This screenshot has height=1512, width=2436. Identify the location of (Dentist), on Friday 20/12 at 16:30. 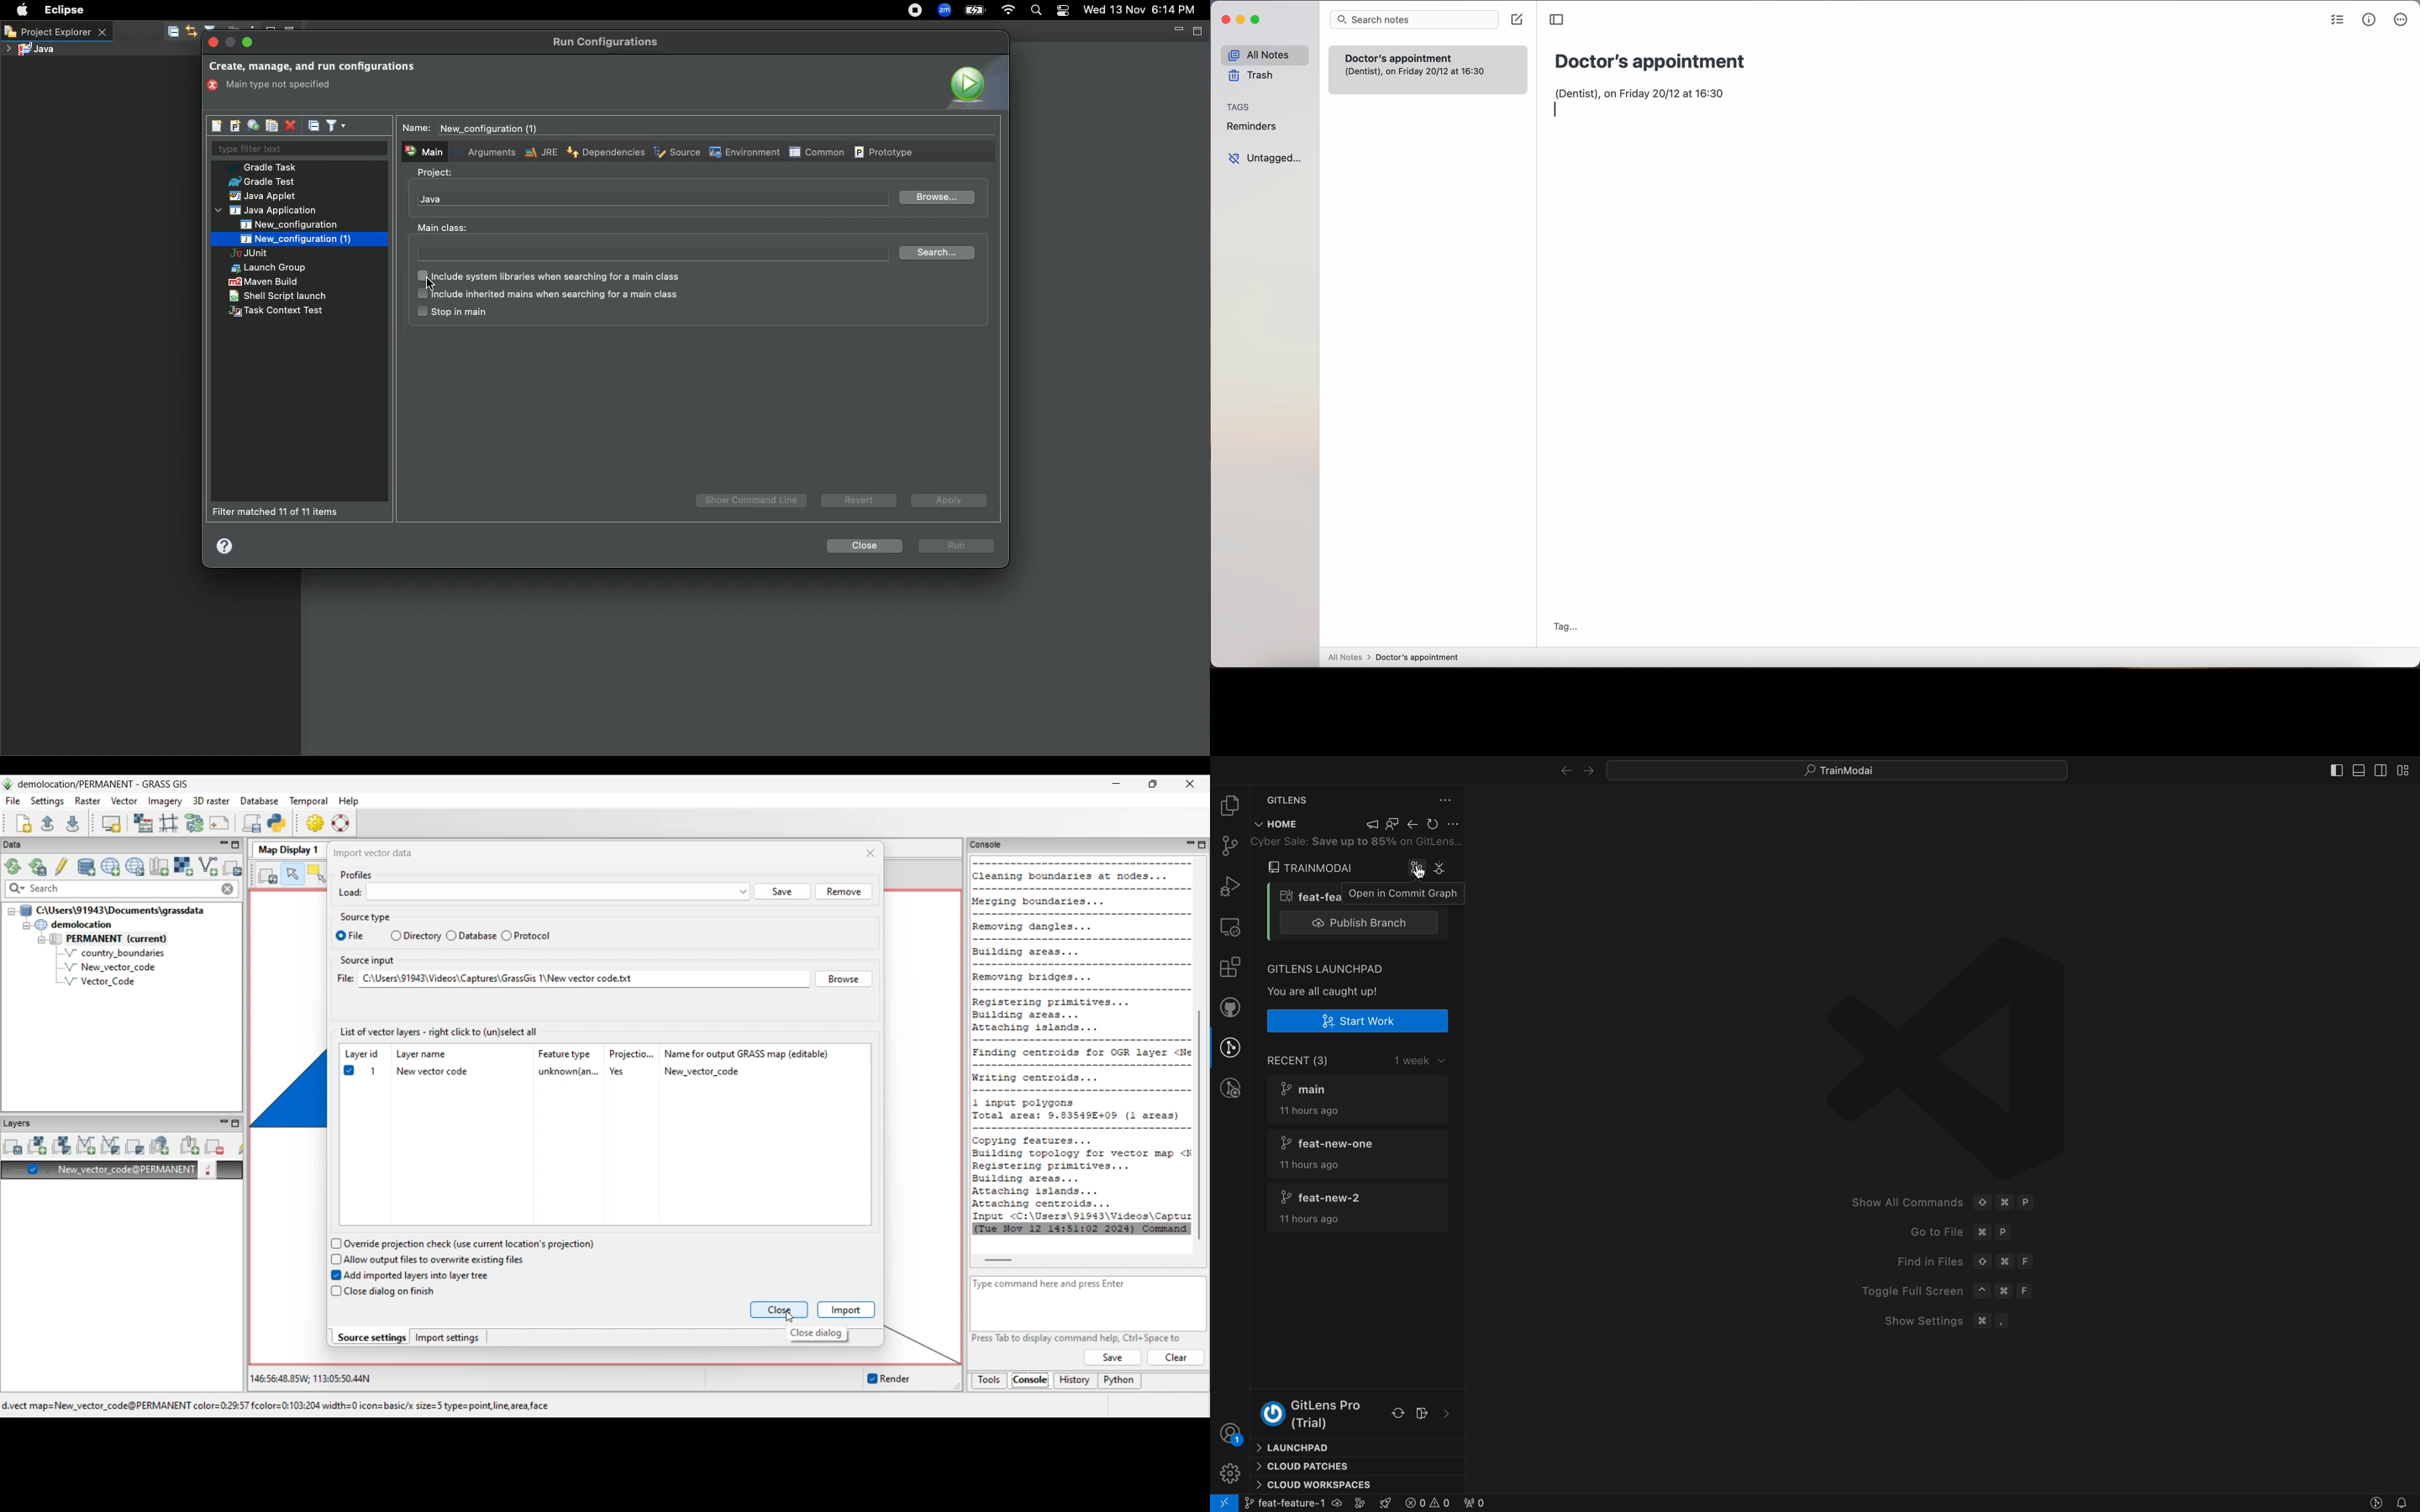
(1649, 92).